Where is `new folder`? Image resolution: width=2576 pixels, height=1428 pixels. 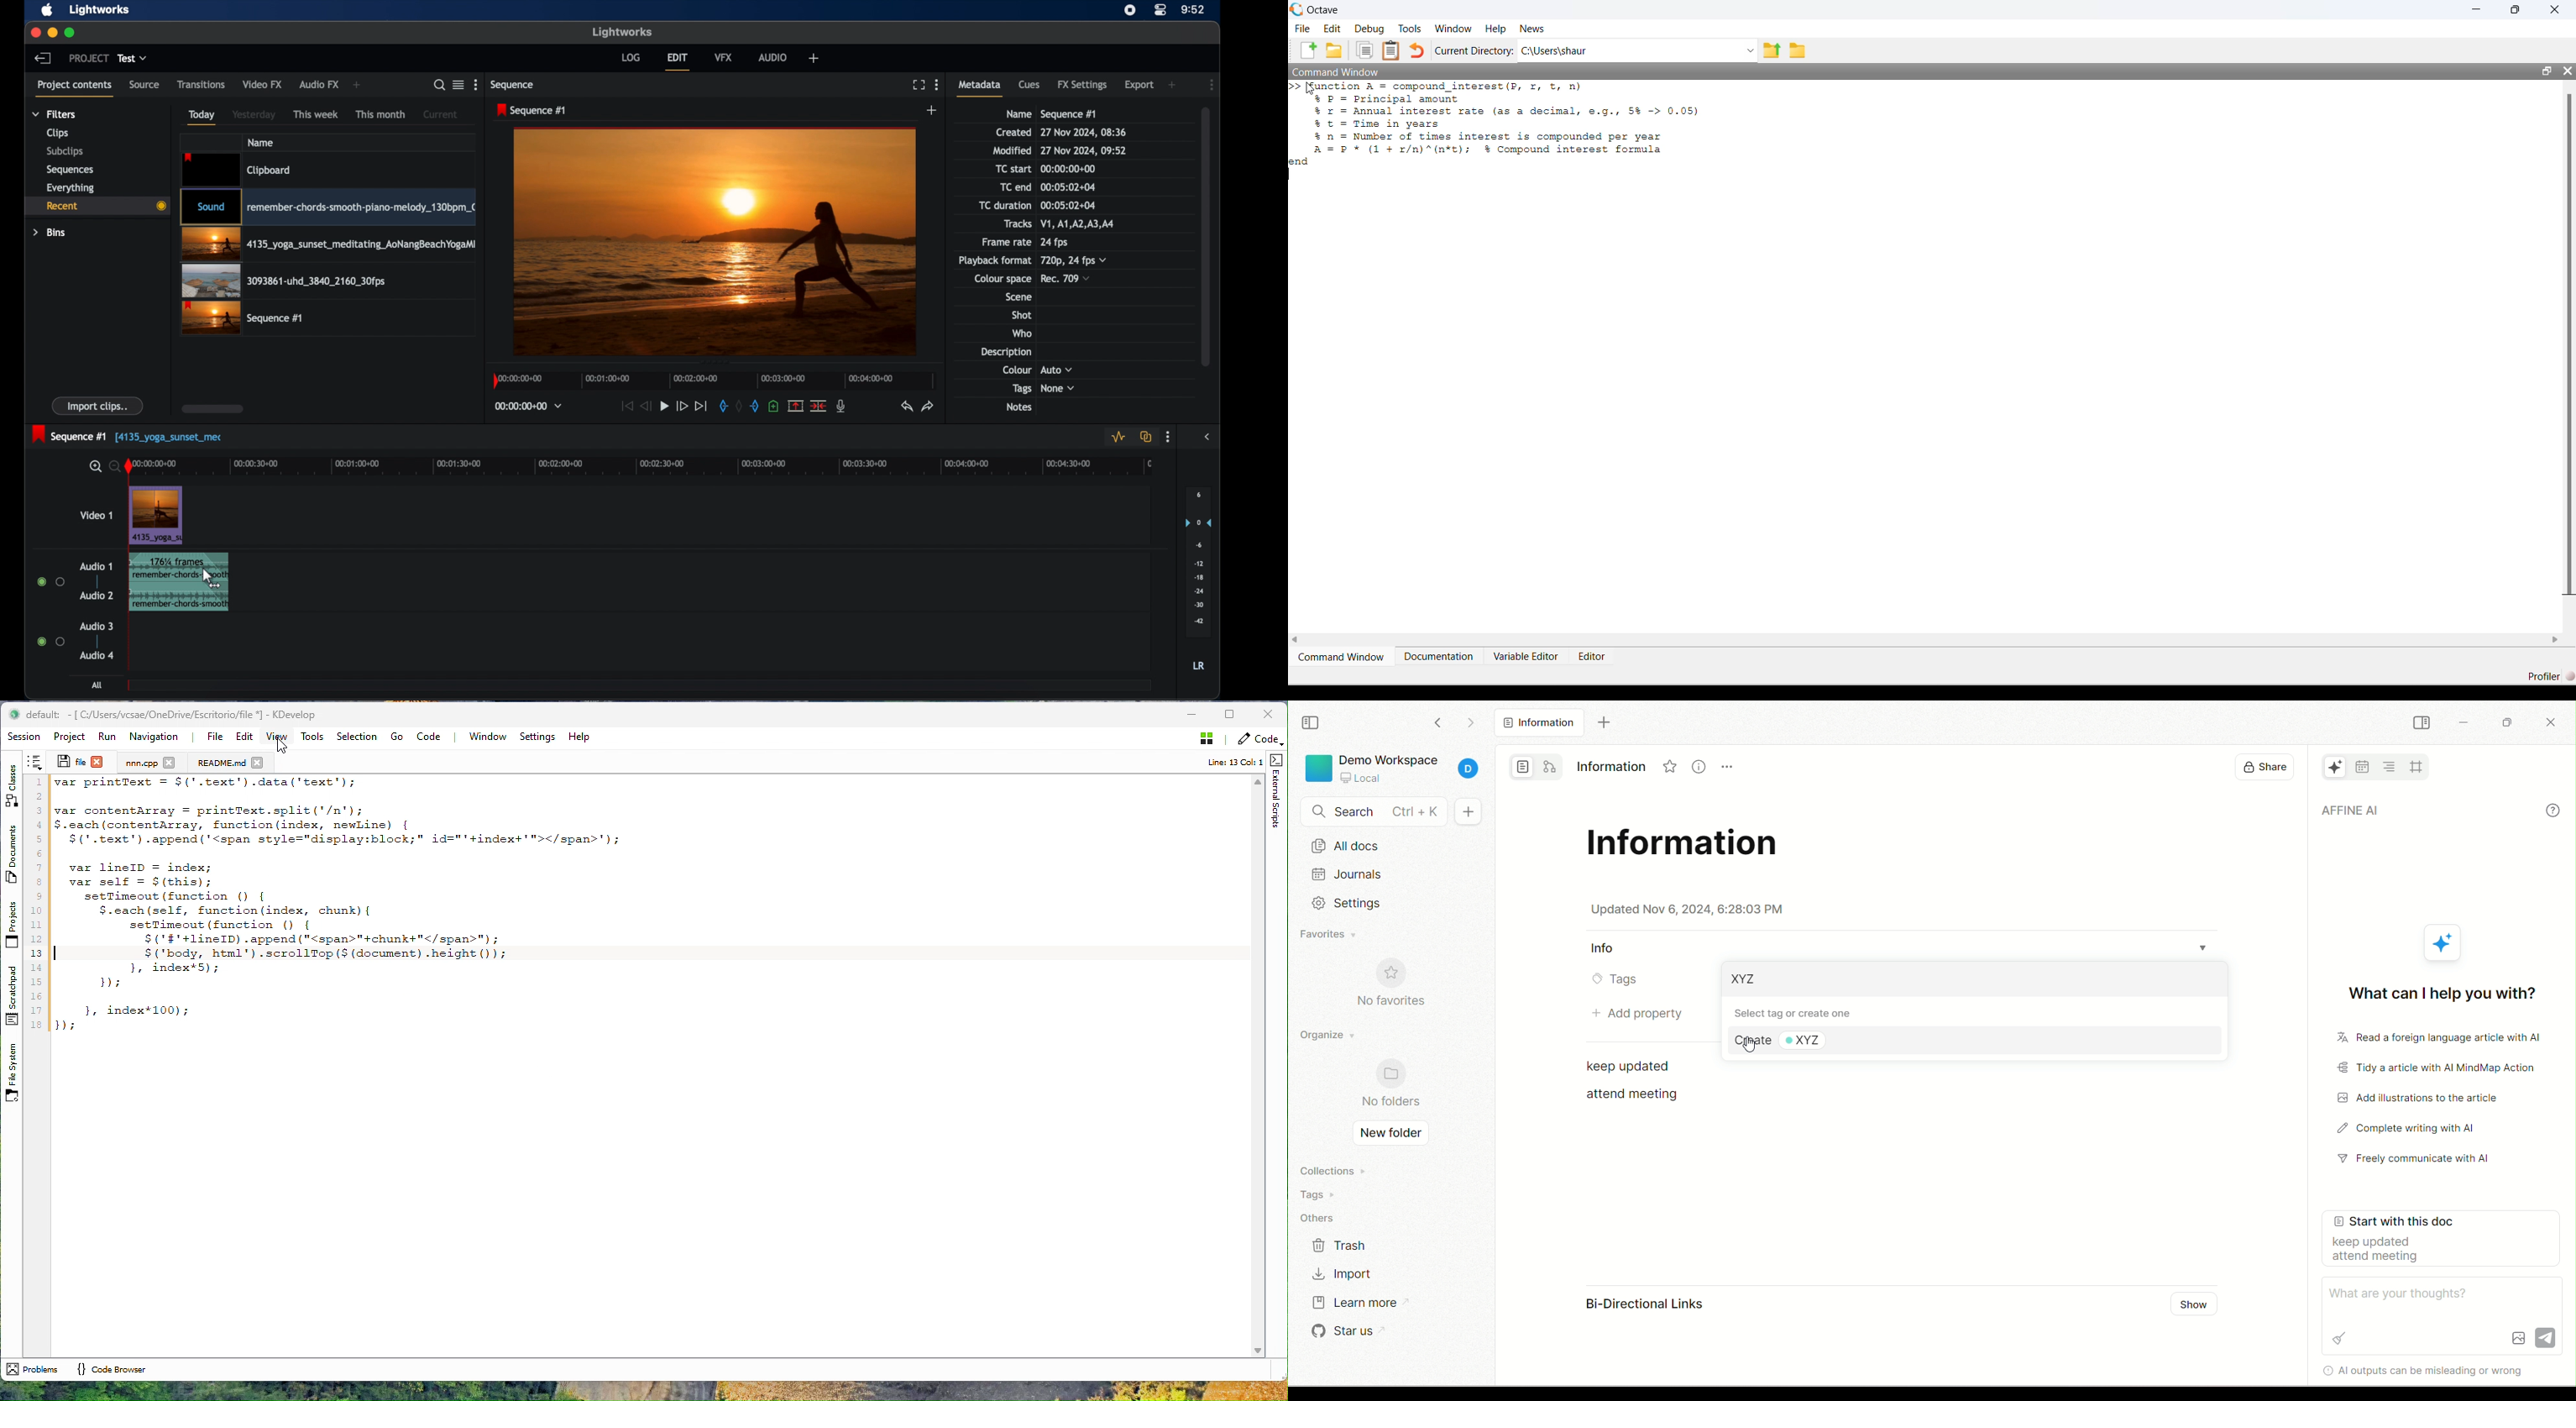
new folder is located at coordinates (1391, 1135).